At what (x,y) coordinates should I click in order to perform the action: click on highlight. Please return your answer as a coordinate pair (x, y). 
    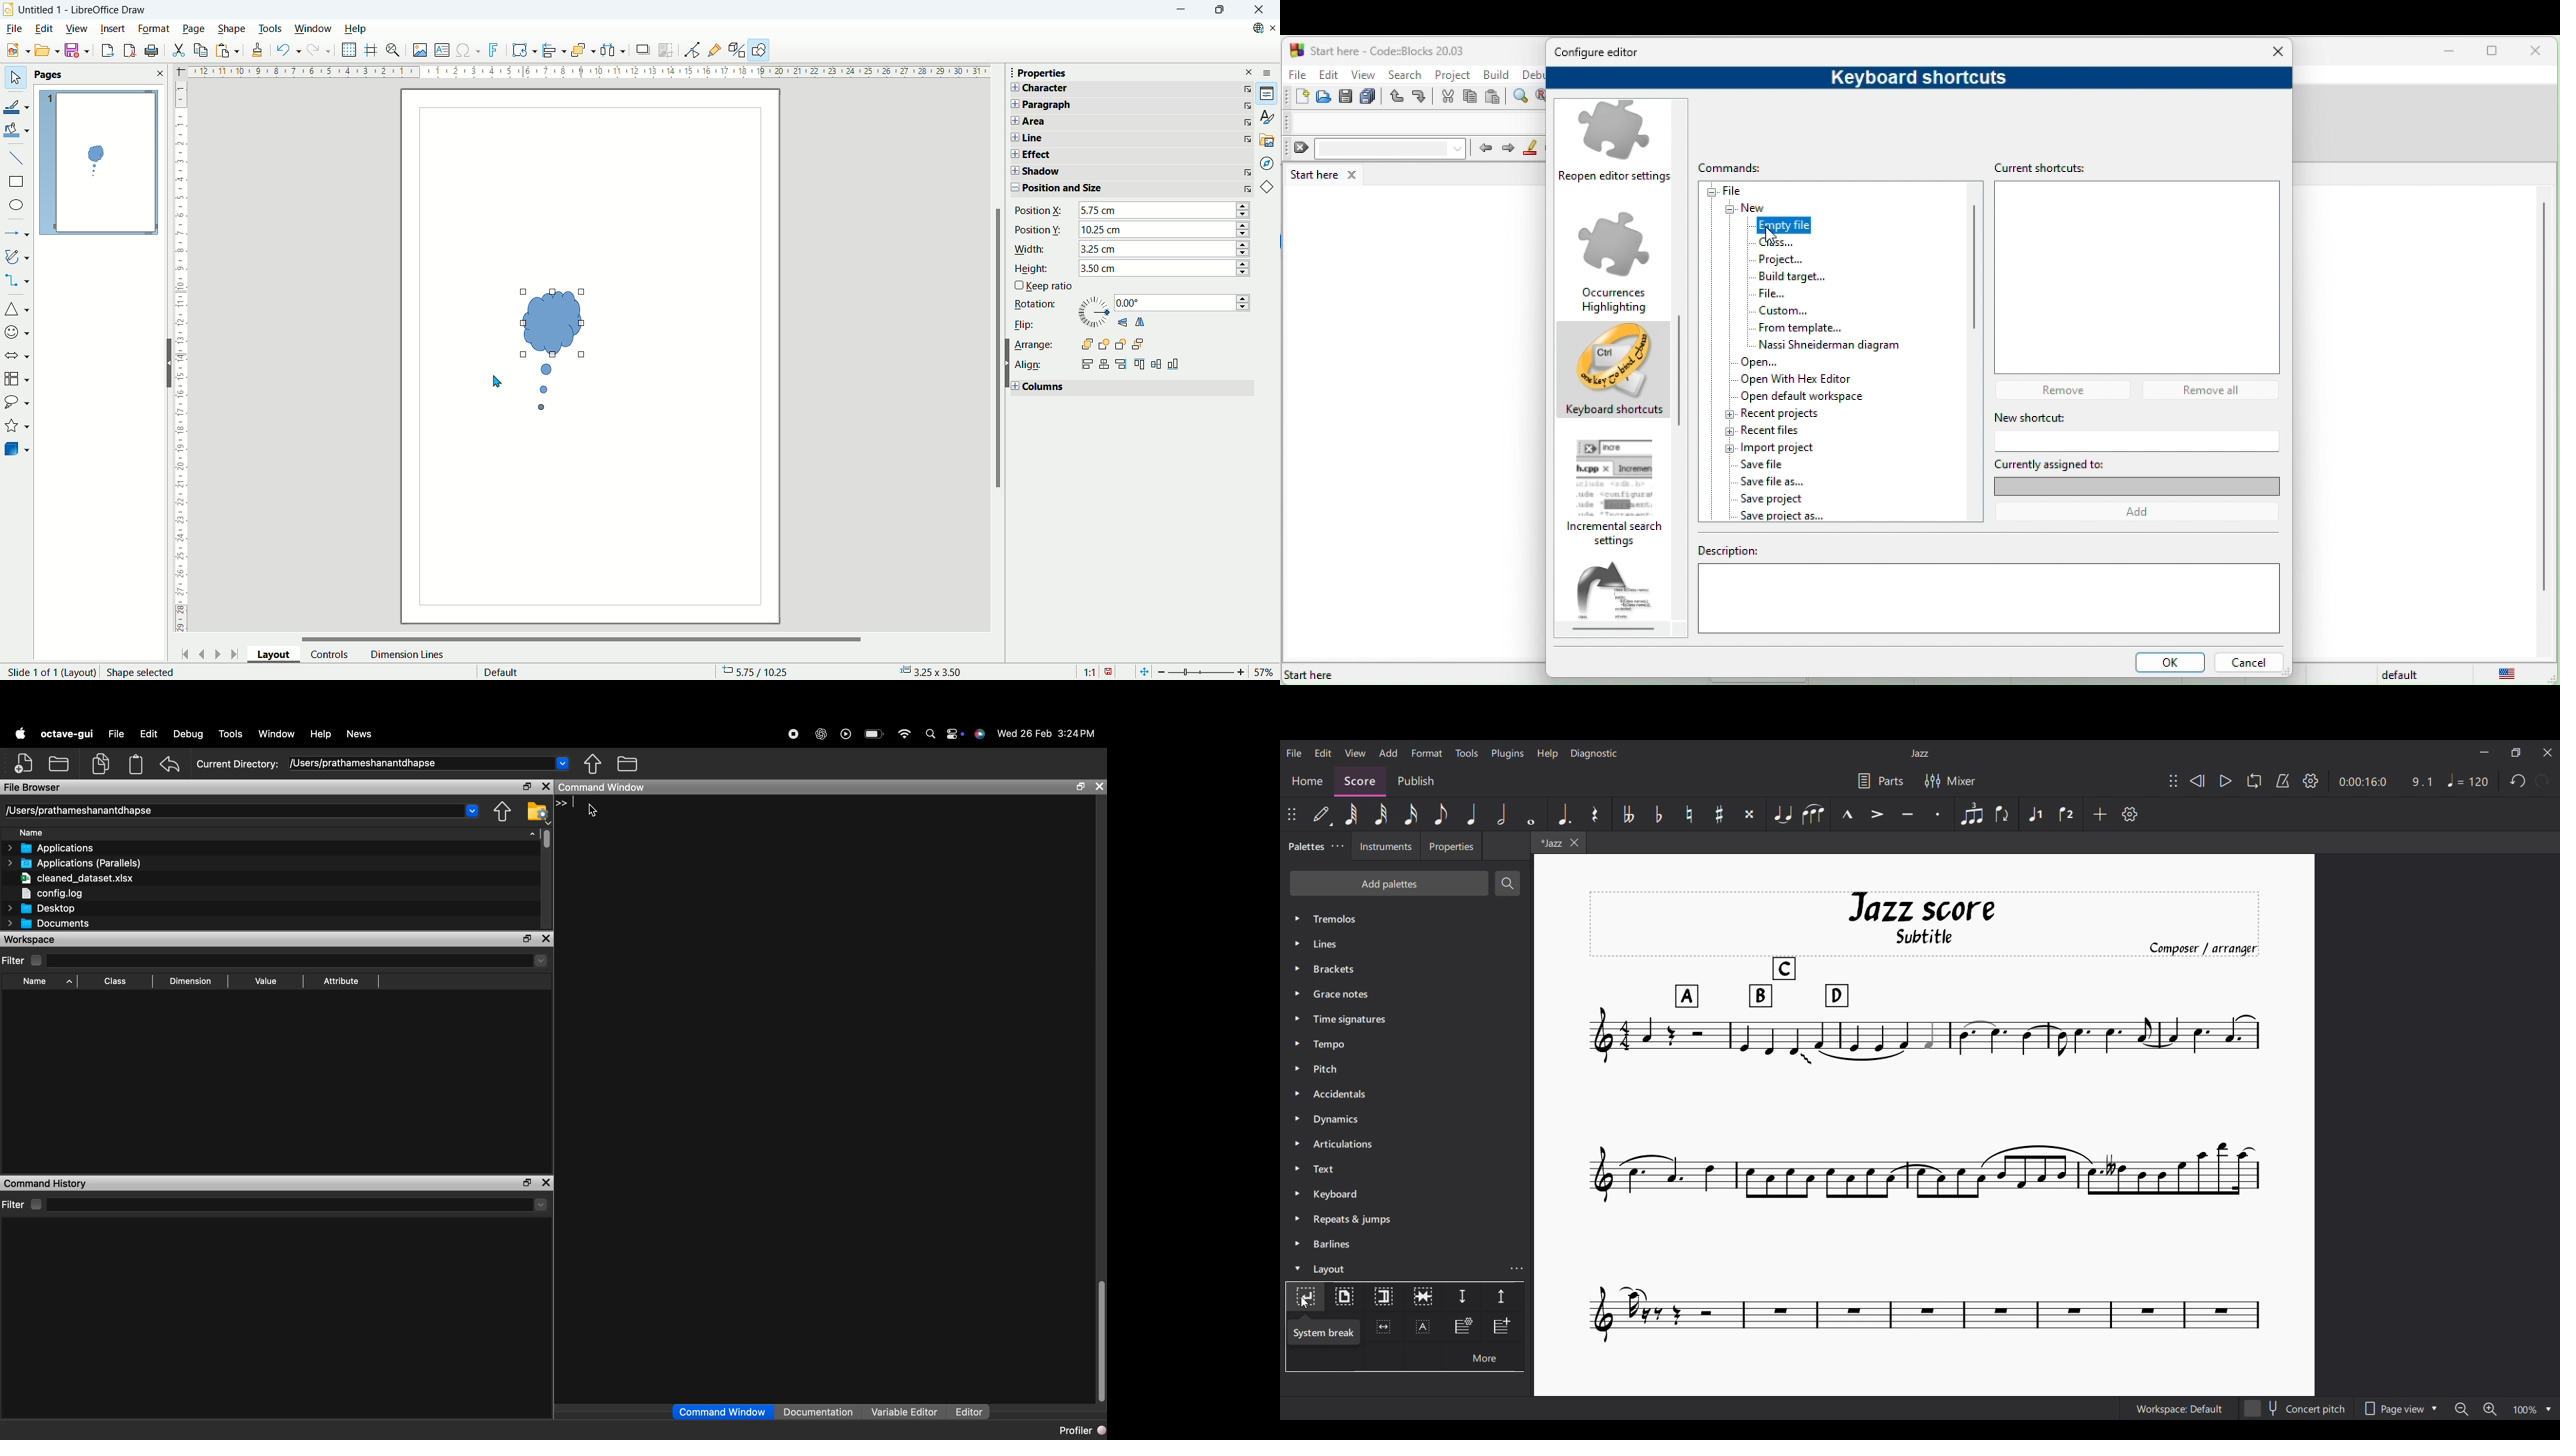
    Looking at the image, I should click on (1531, 148).